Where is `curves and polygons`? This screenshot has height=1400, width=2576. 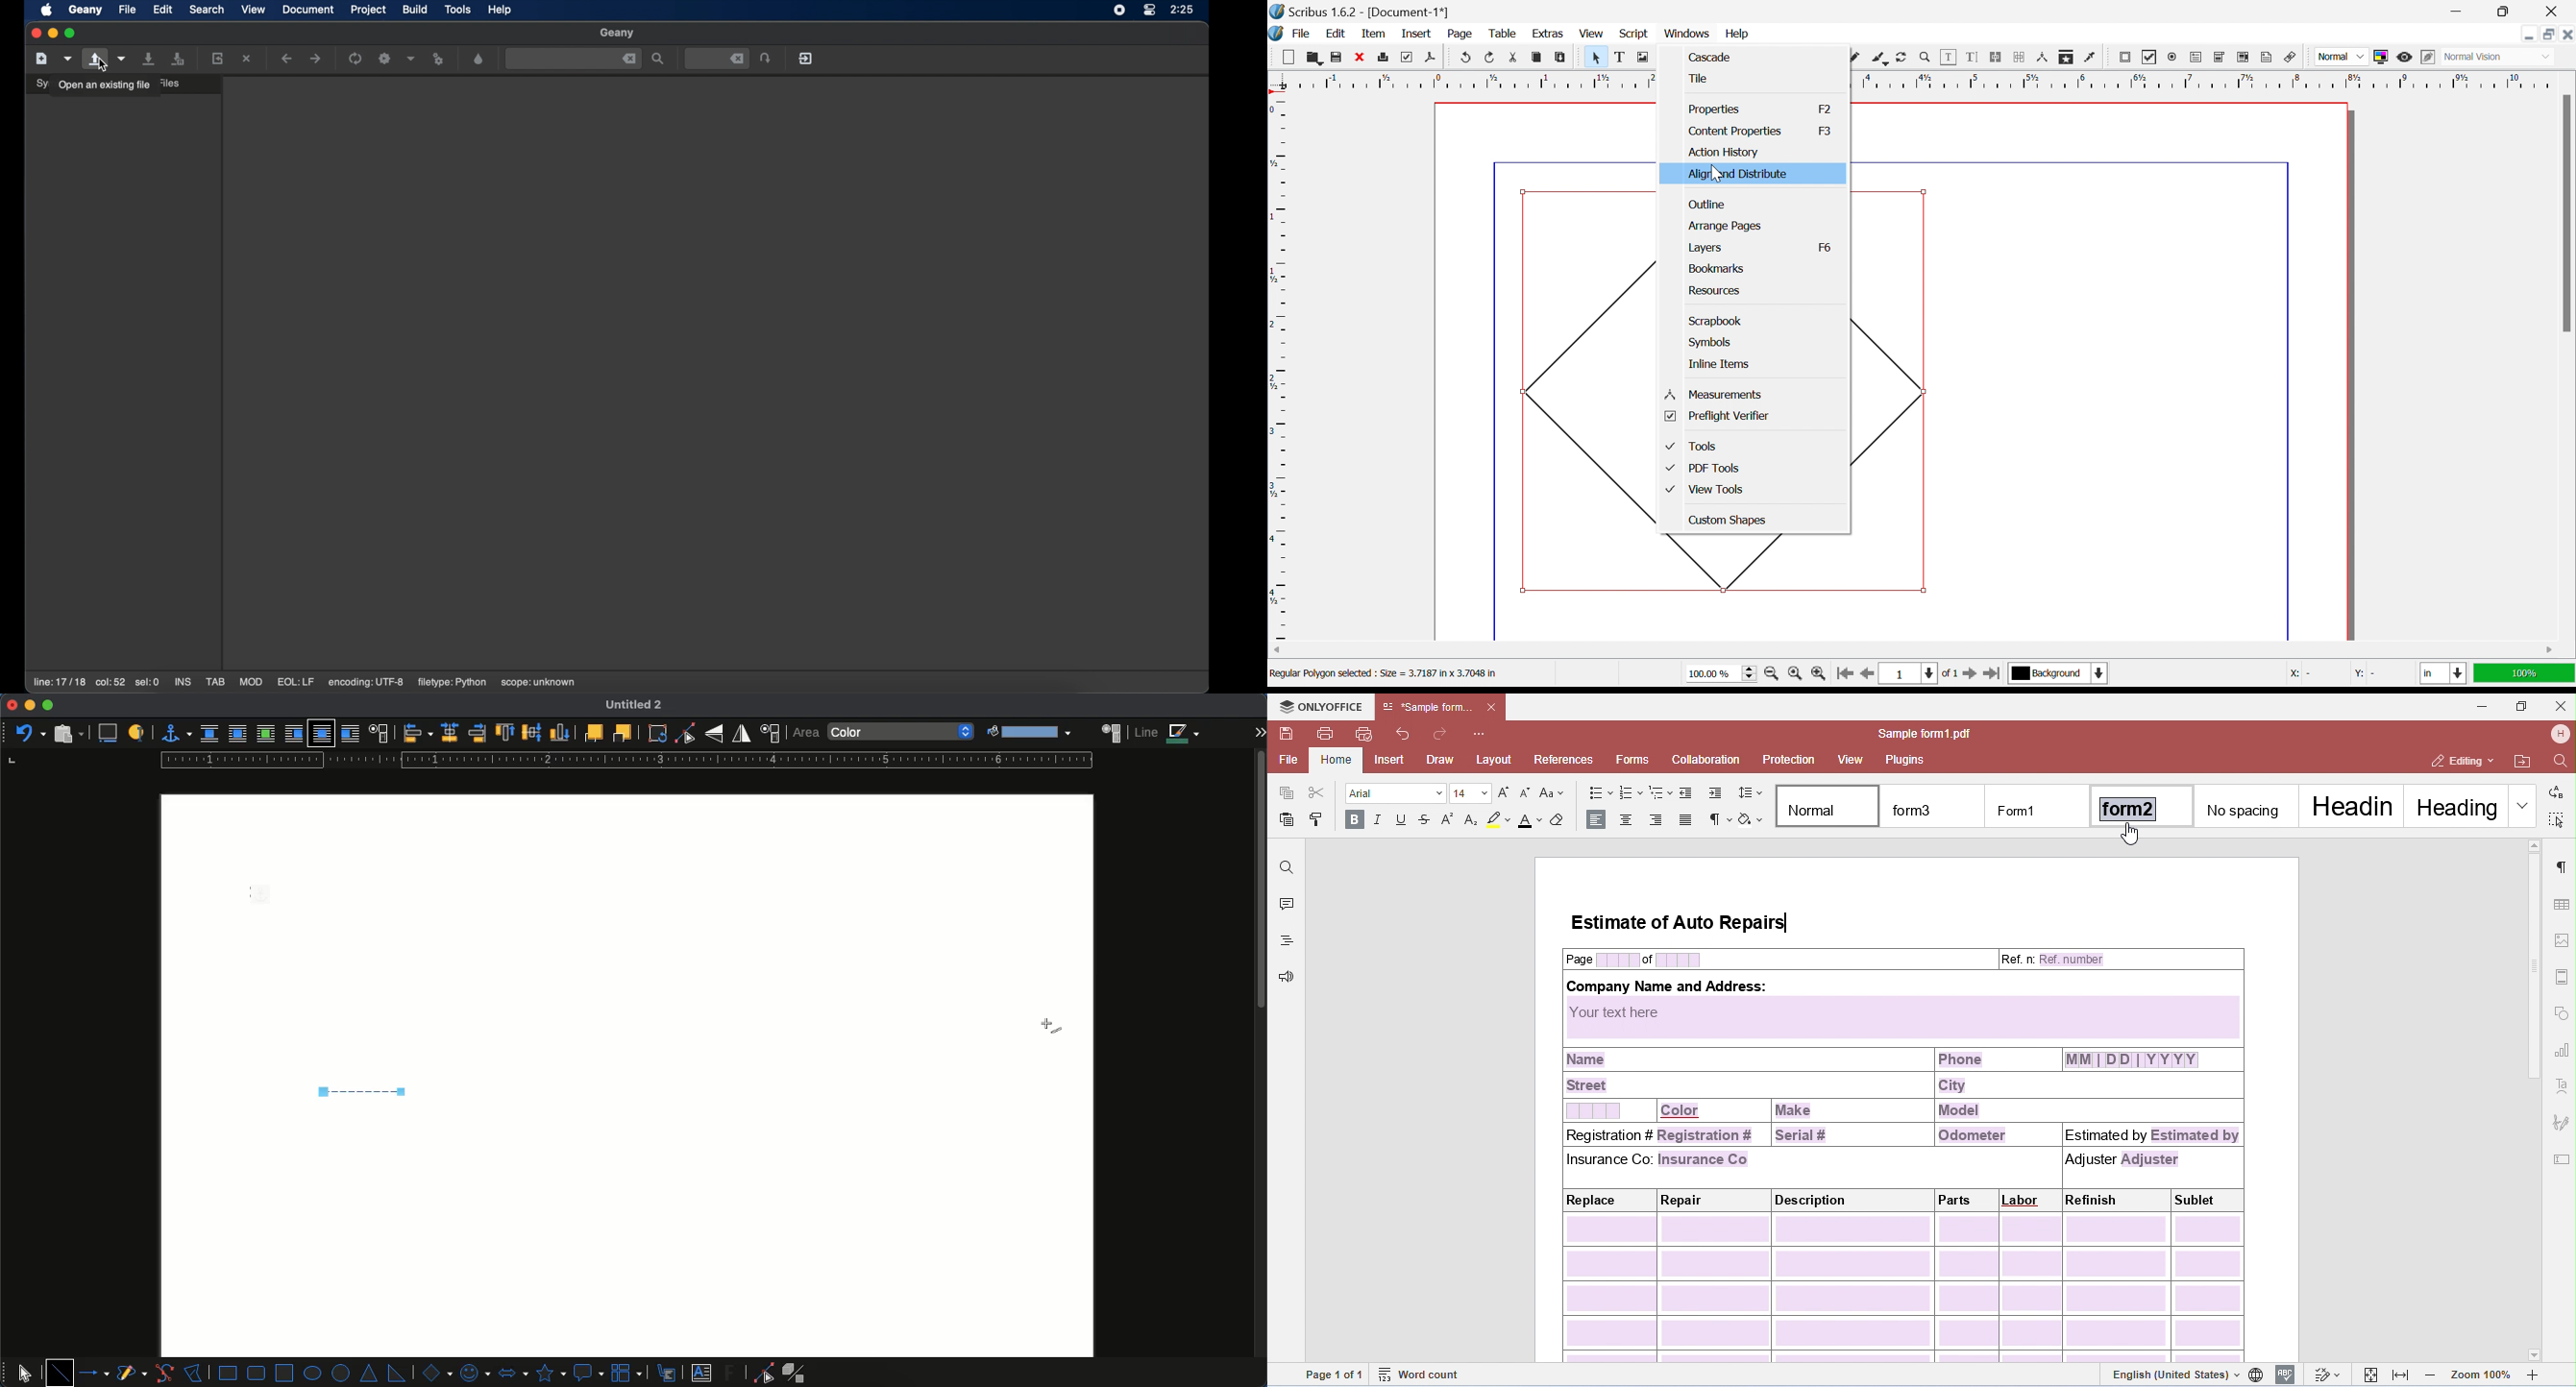
curves and polygons is located at coordinates (132, 1374).